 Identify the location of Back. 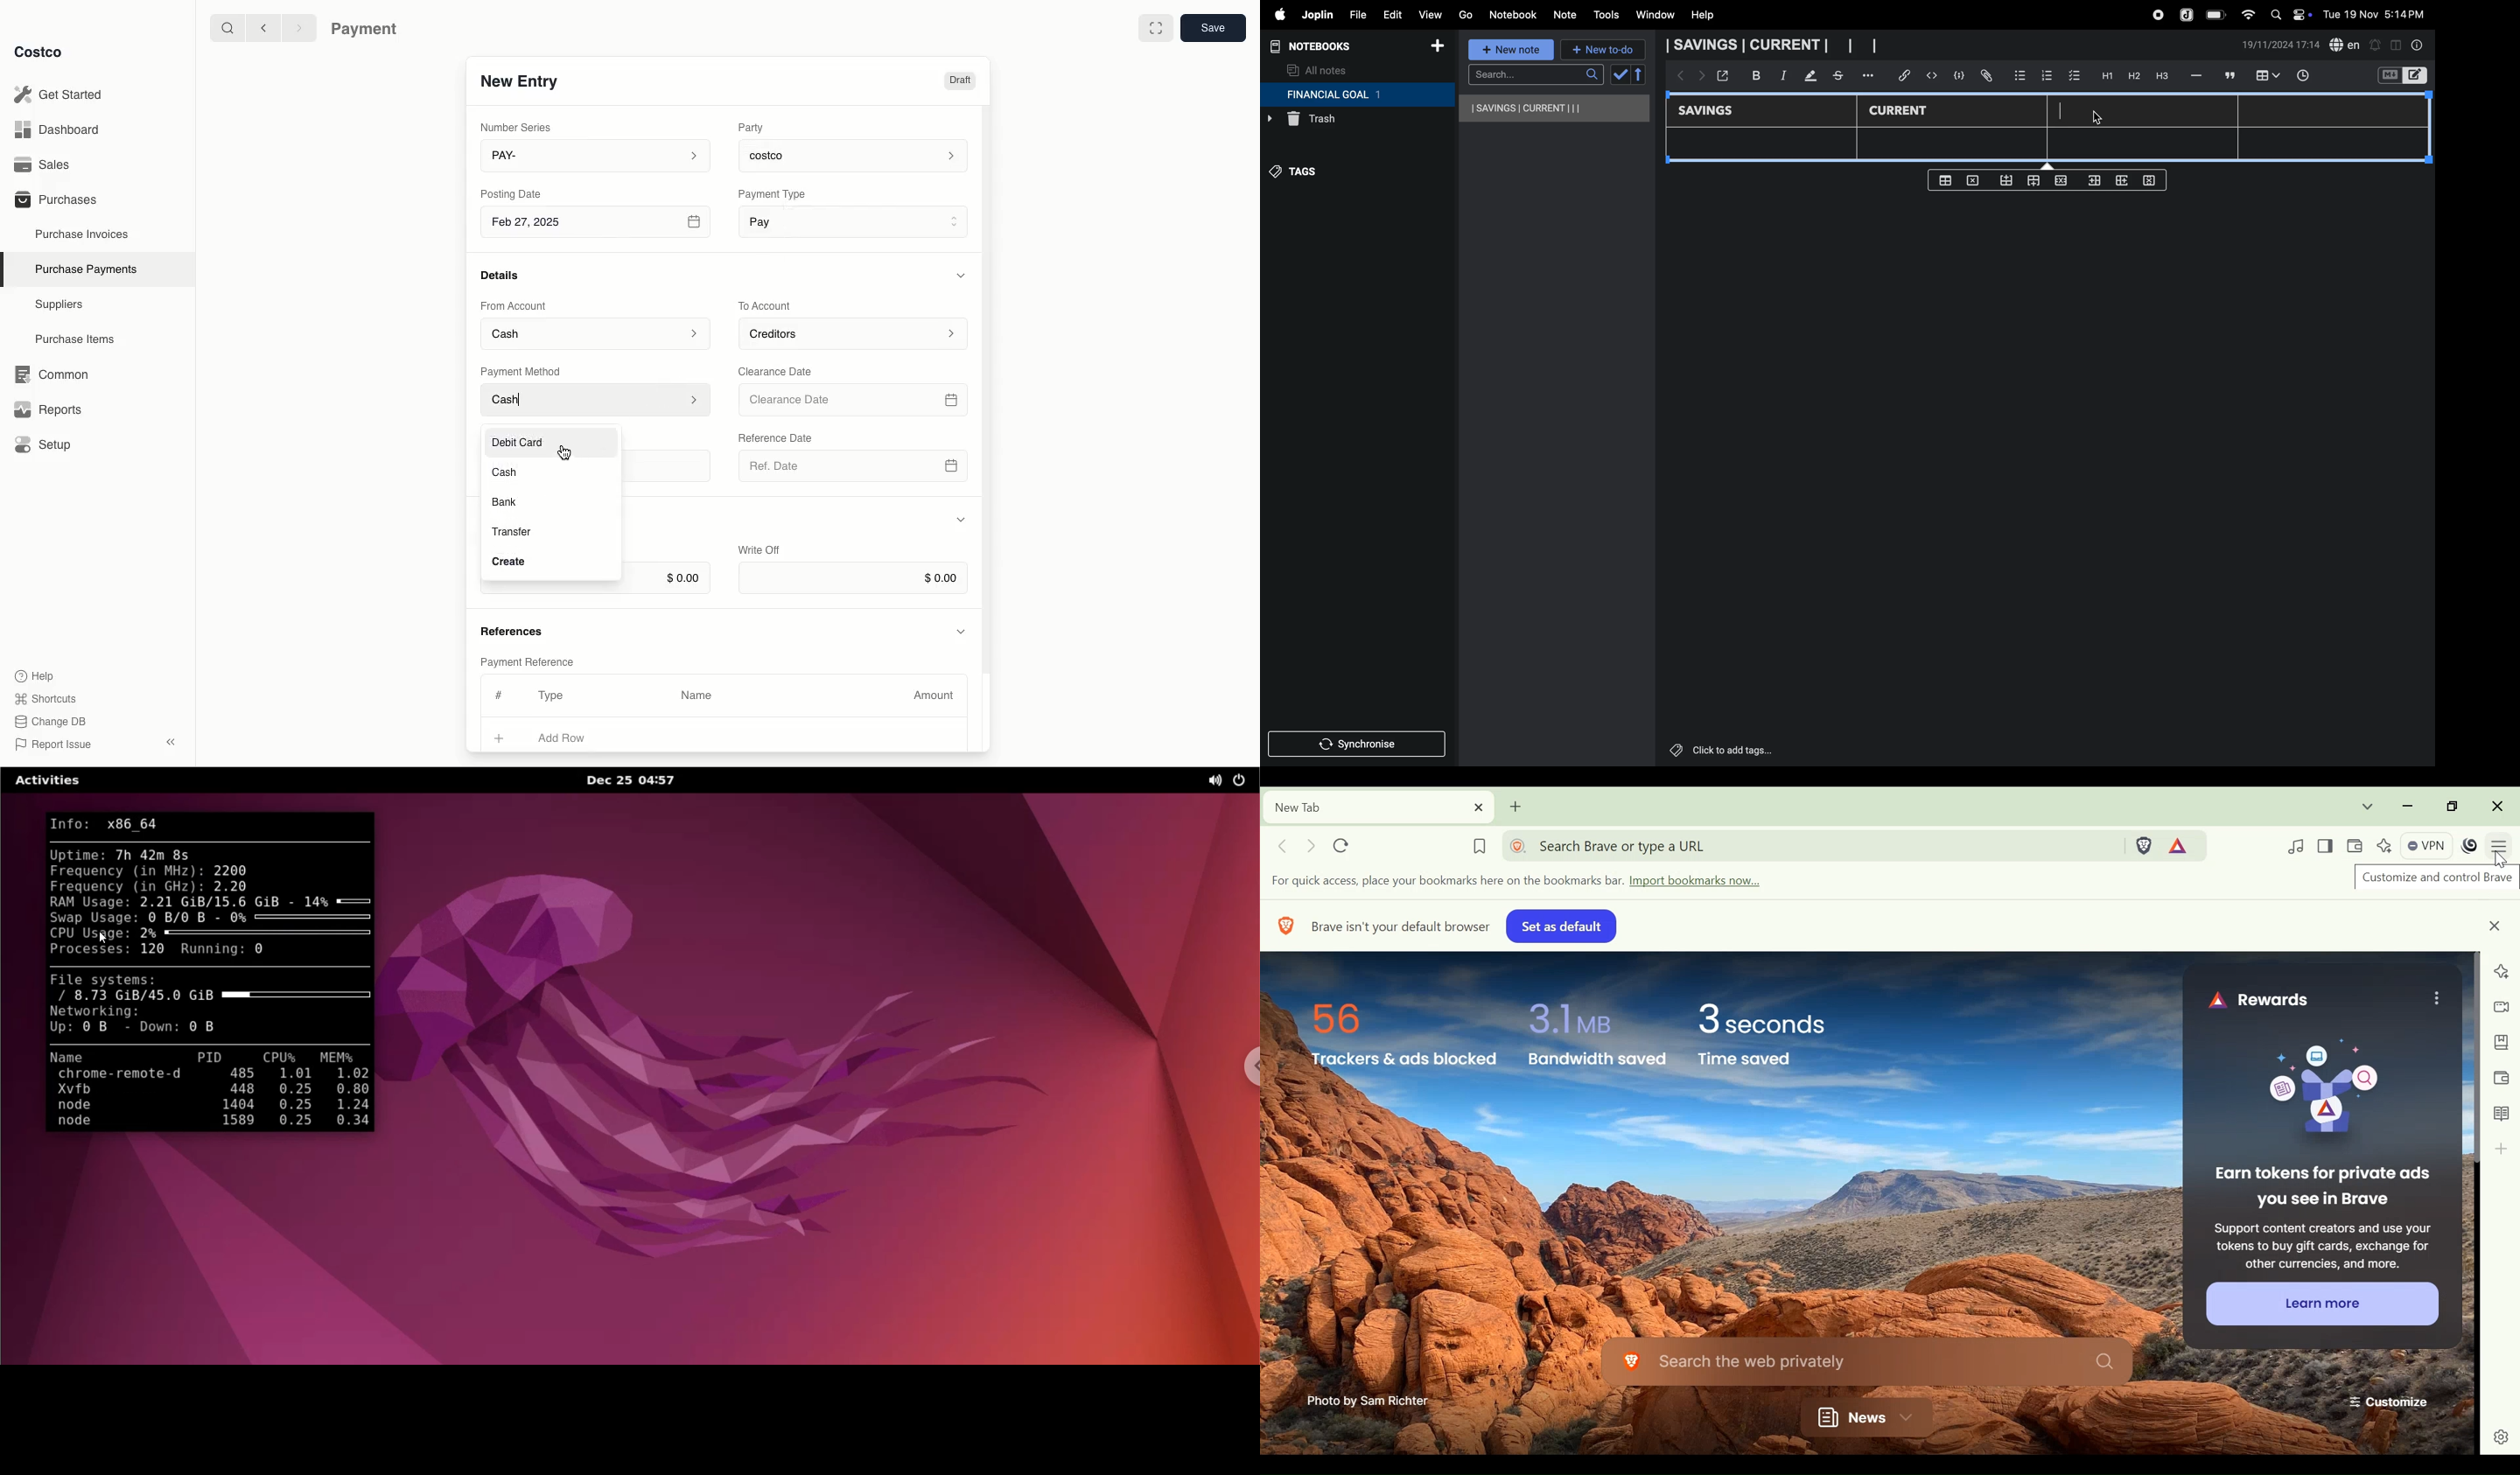
(263, 27).